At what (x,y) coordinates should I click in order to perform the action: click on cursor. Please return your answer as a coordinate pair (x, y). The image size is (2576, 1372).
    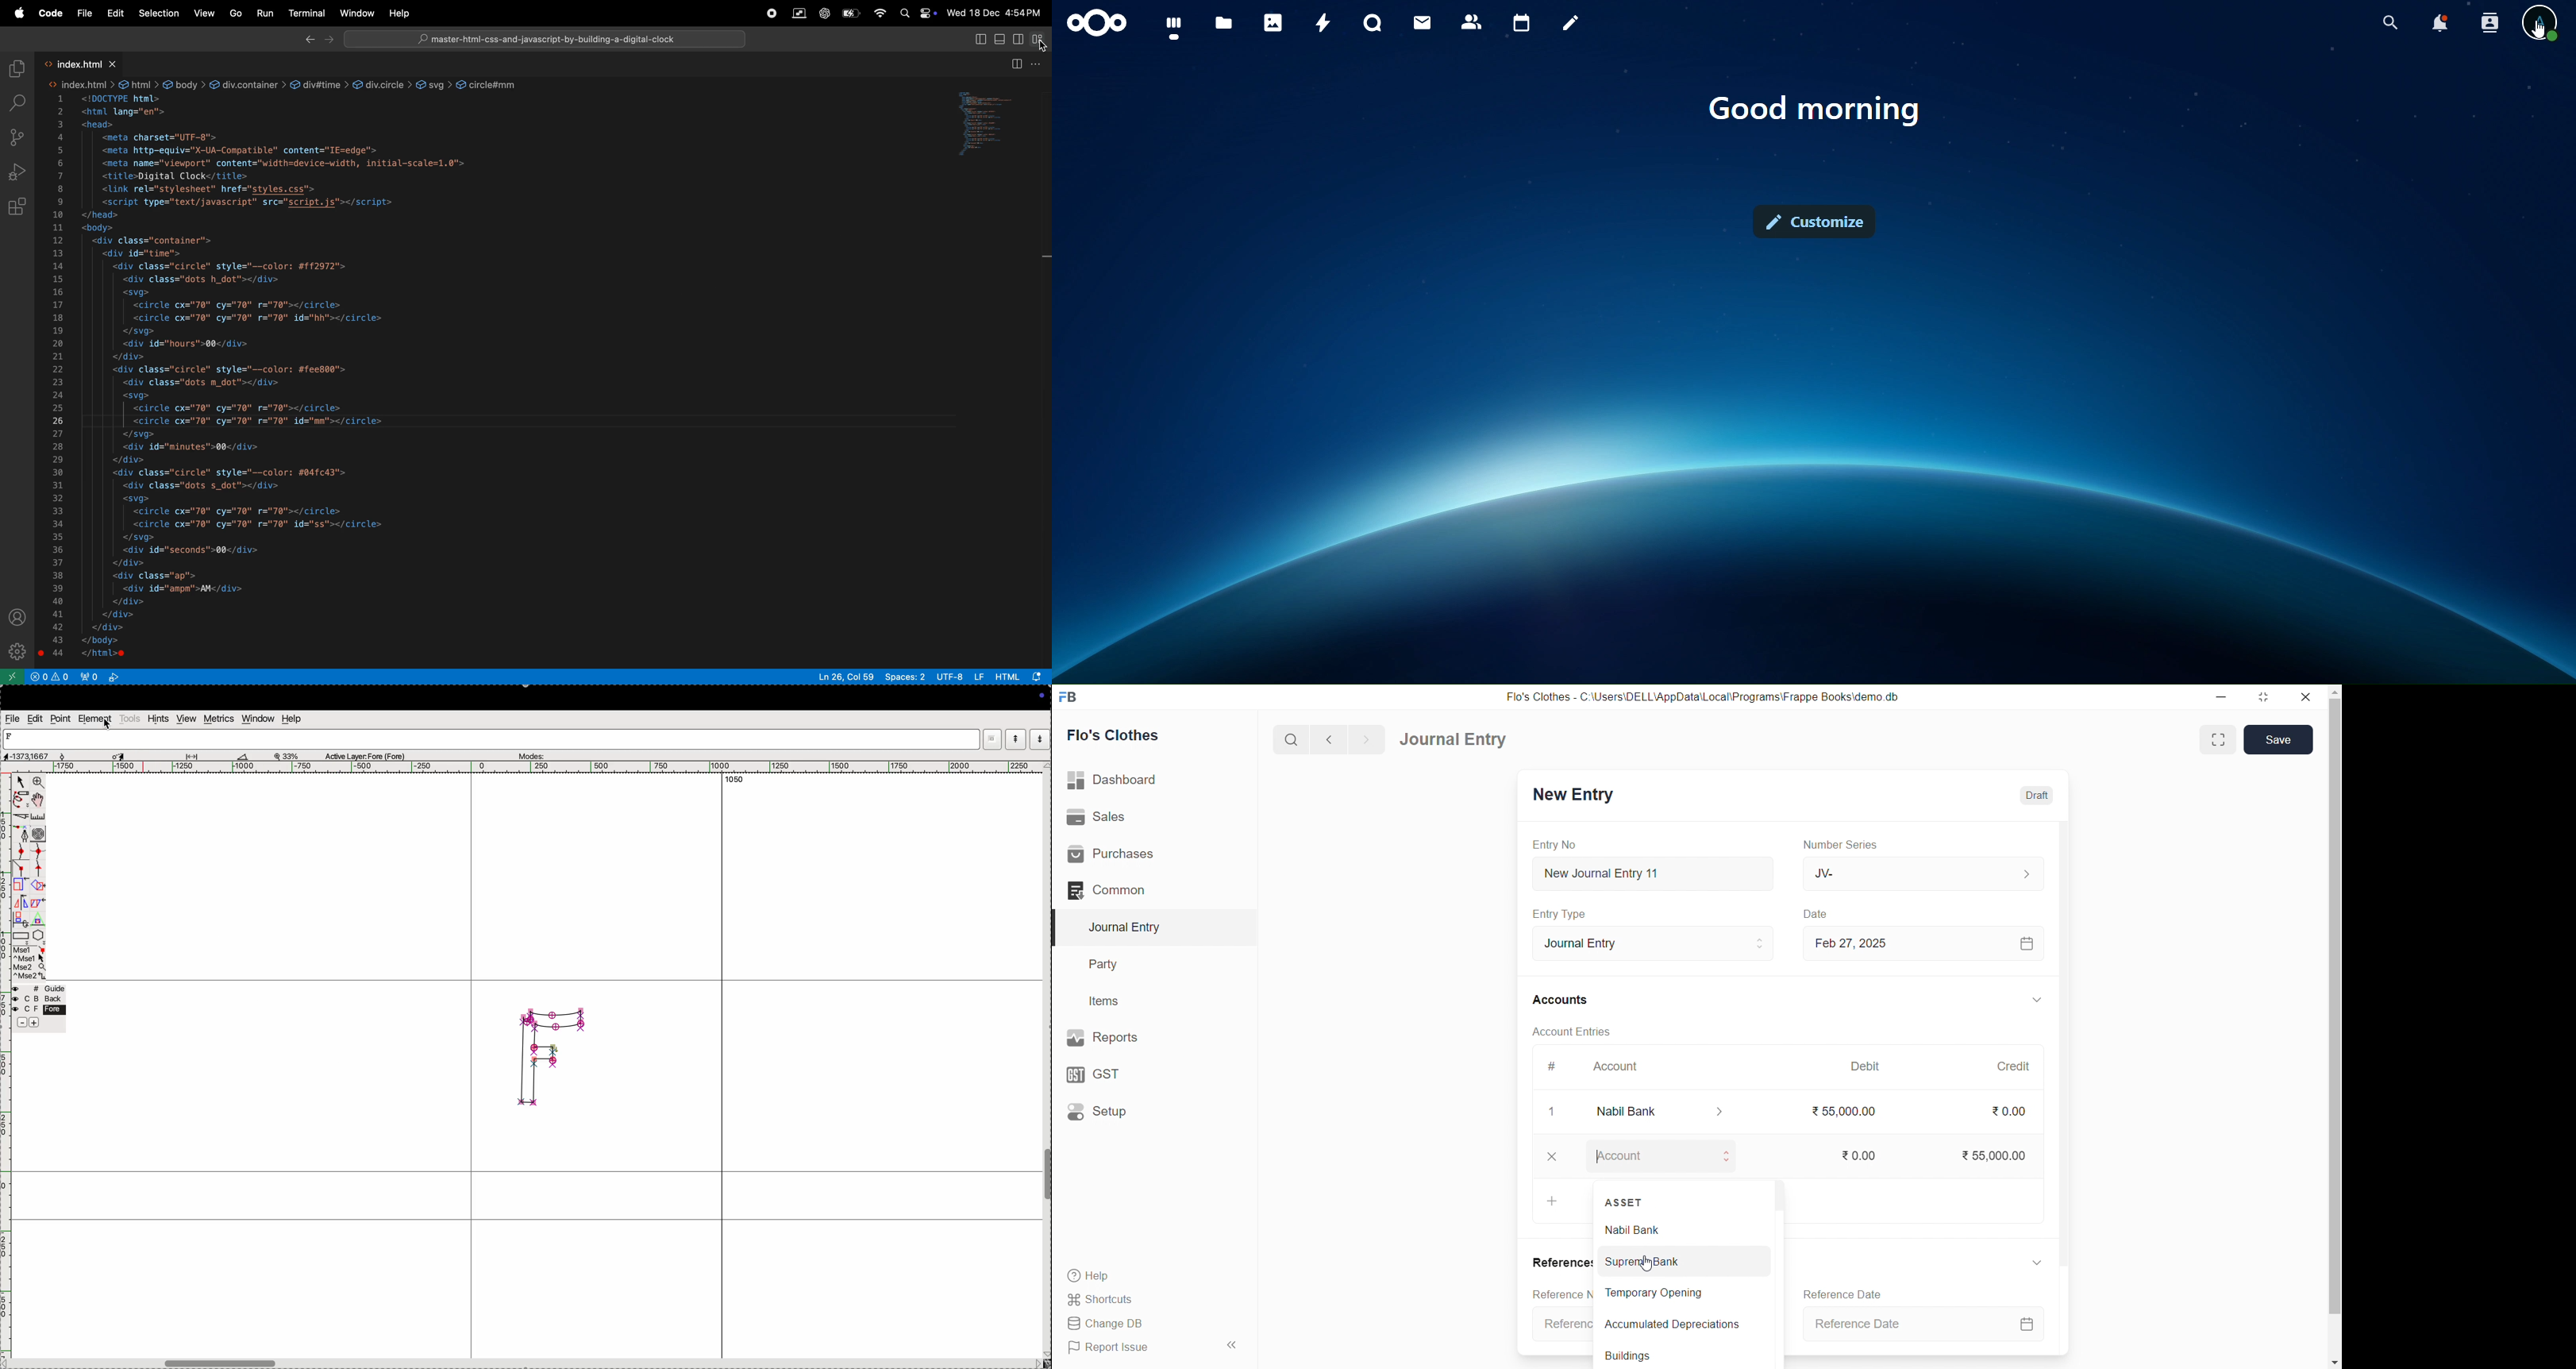
    Looking at the image, I should click on (107, 724).